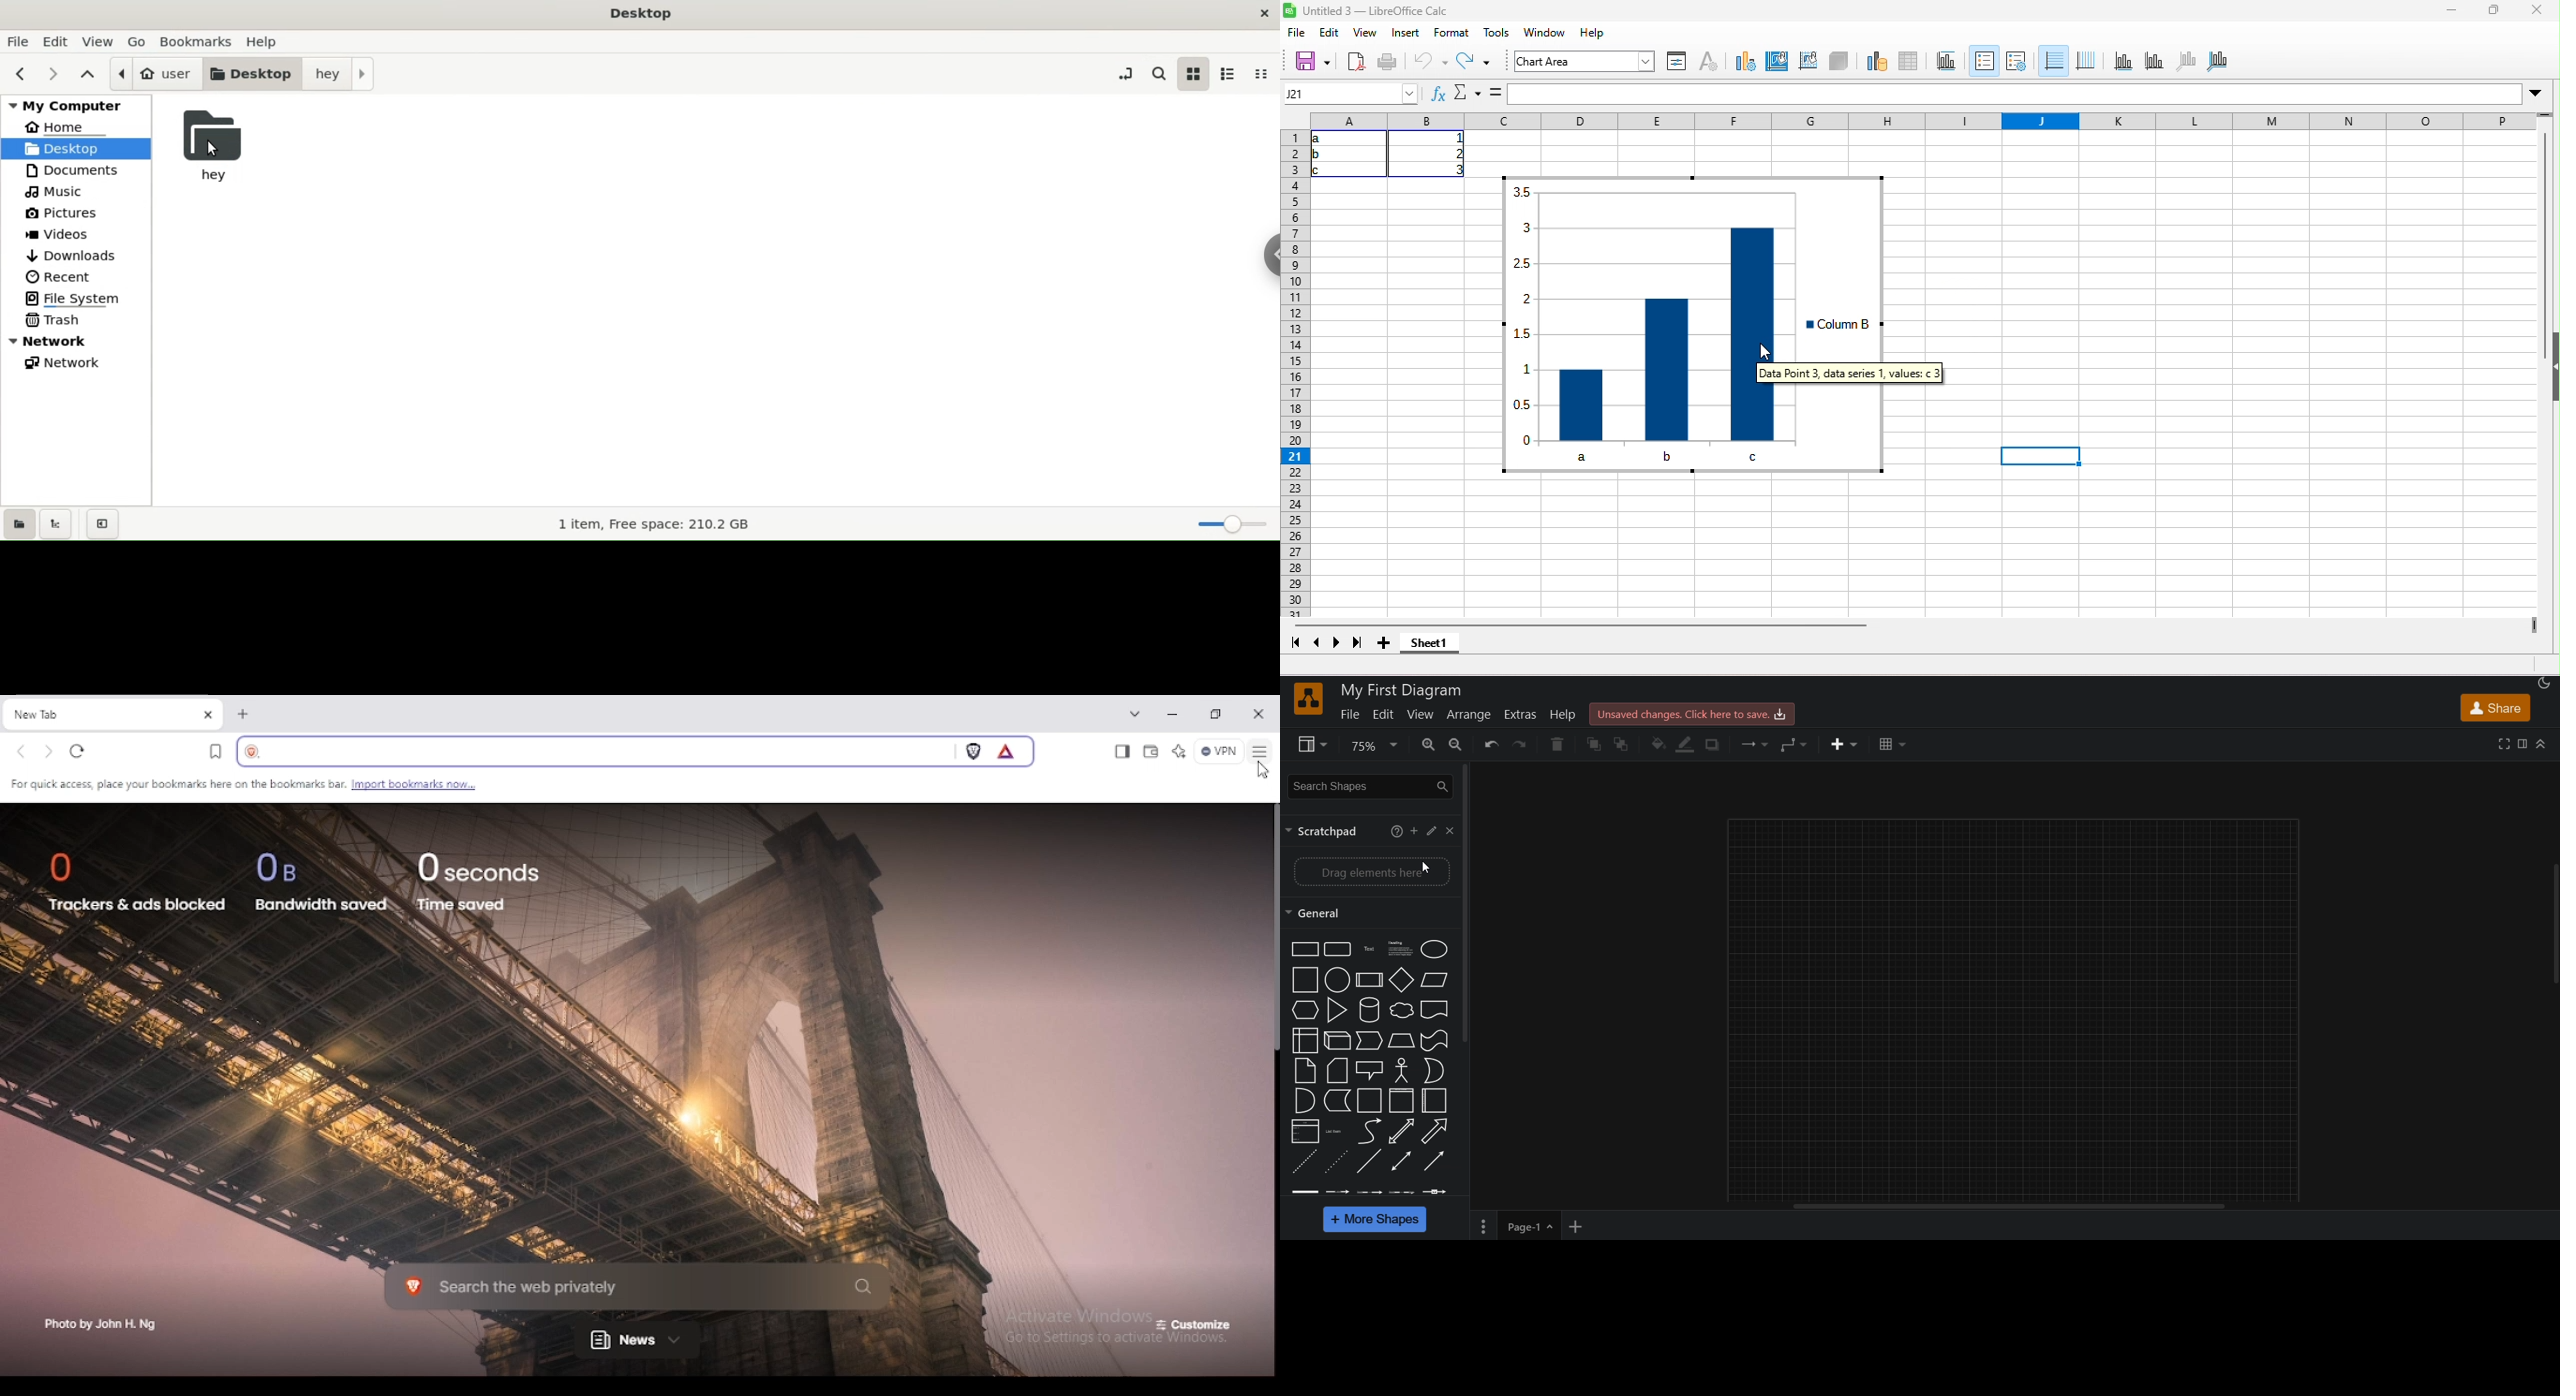  What do you see at coordinates (1666, 368) in the screenshot?
I see `data point 2` at bounding box center [1666, 368].